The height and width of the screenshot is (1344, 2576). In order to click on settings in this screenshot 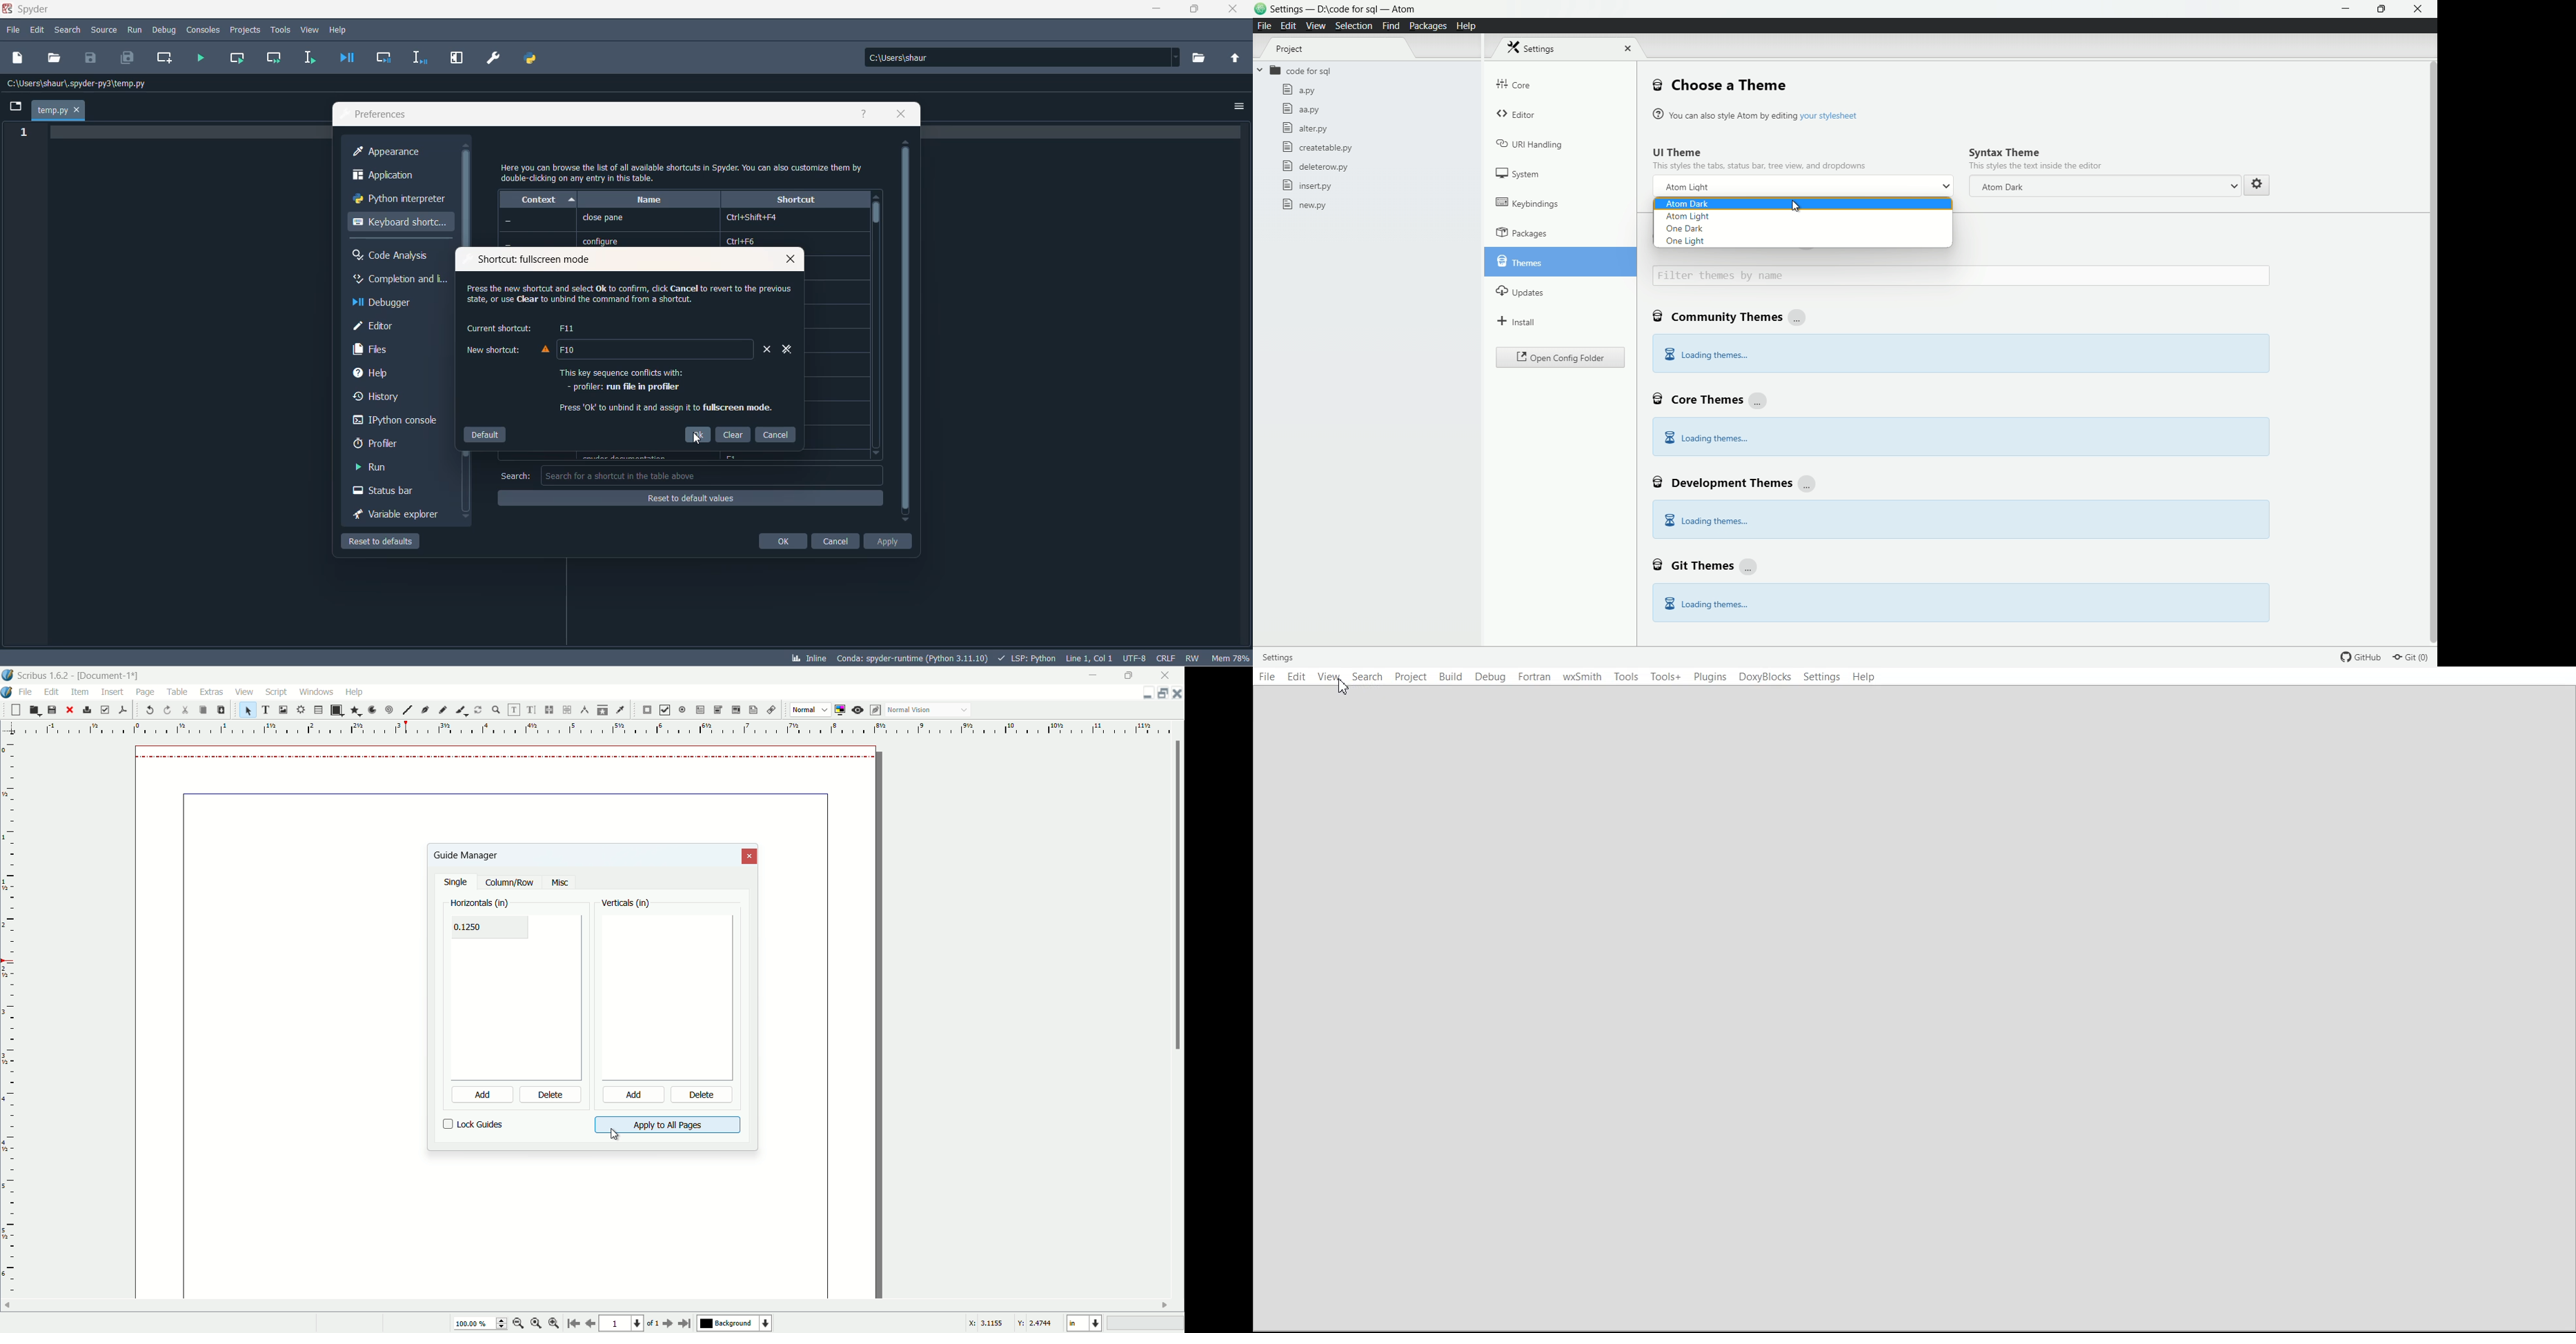, I will do `click(2256, 183)`.